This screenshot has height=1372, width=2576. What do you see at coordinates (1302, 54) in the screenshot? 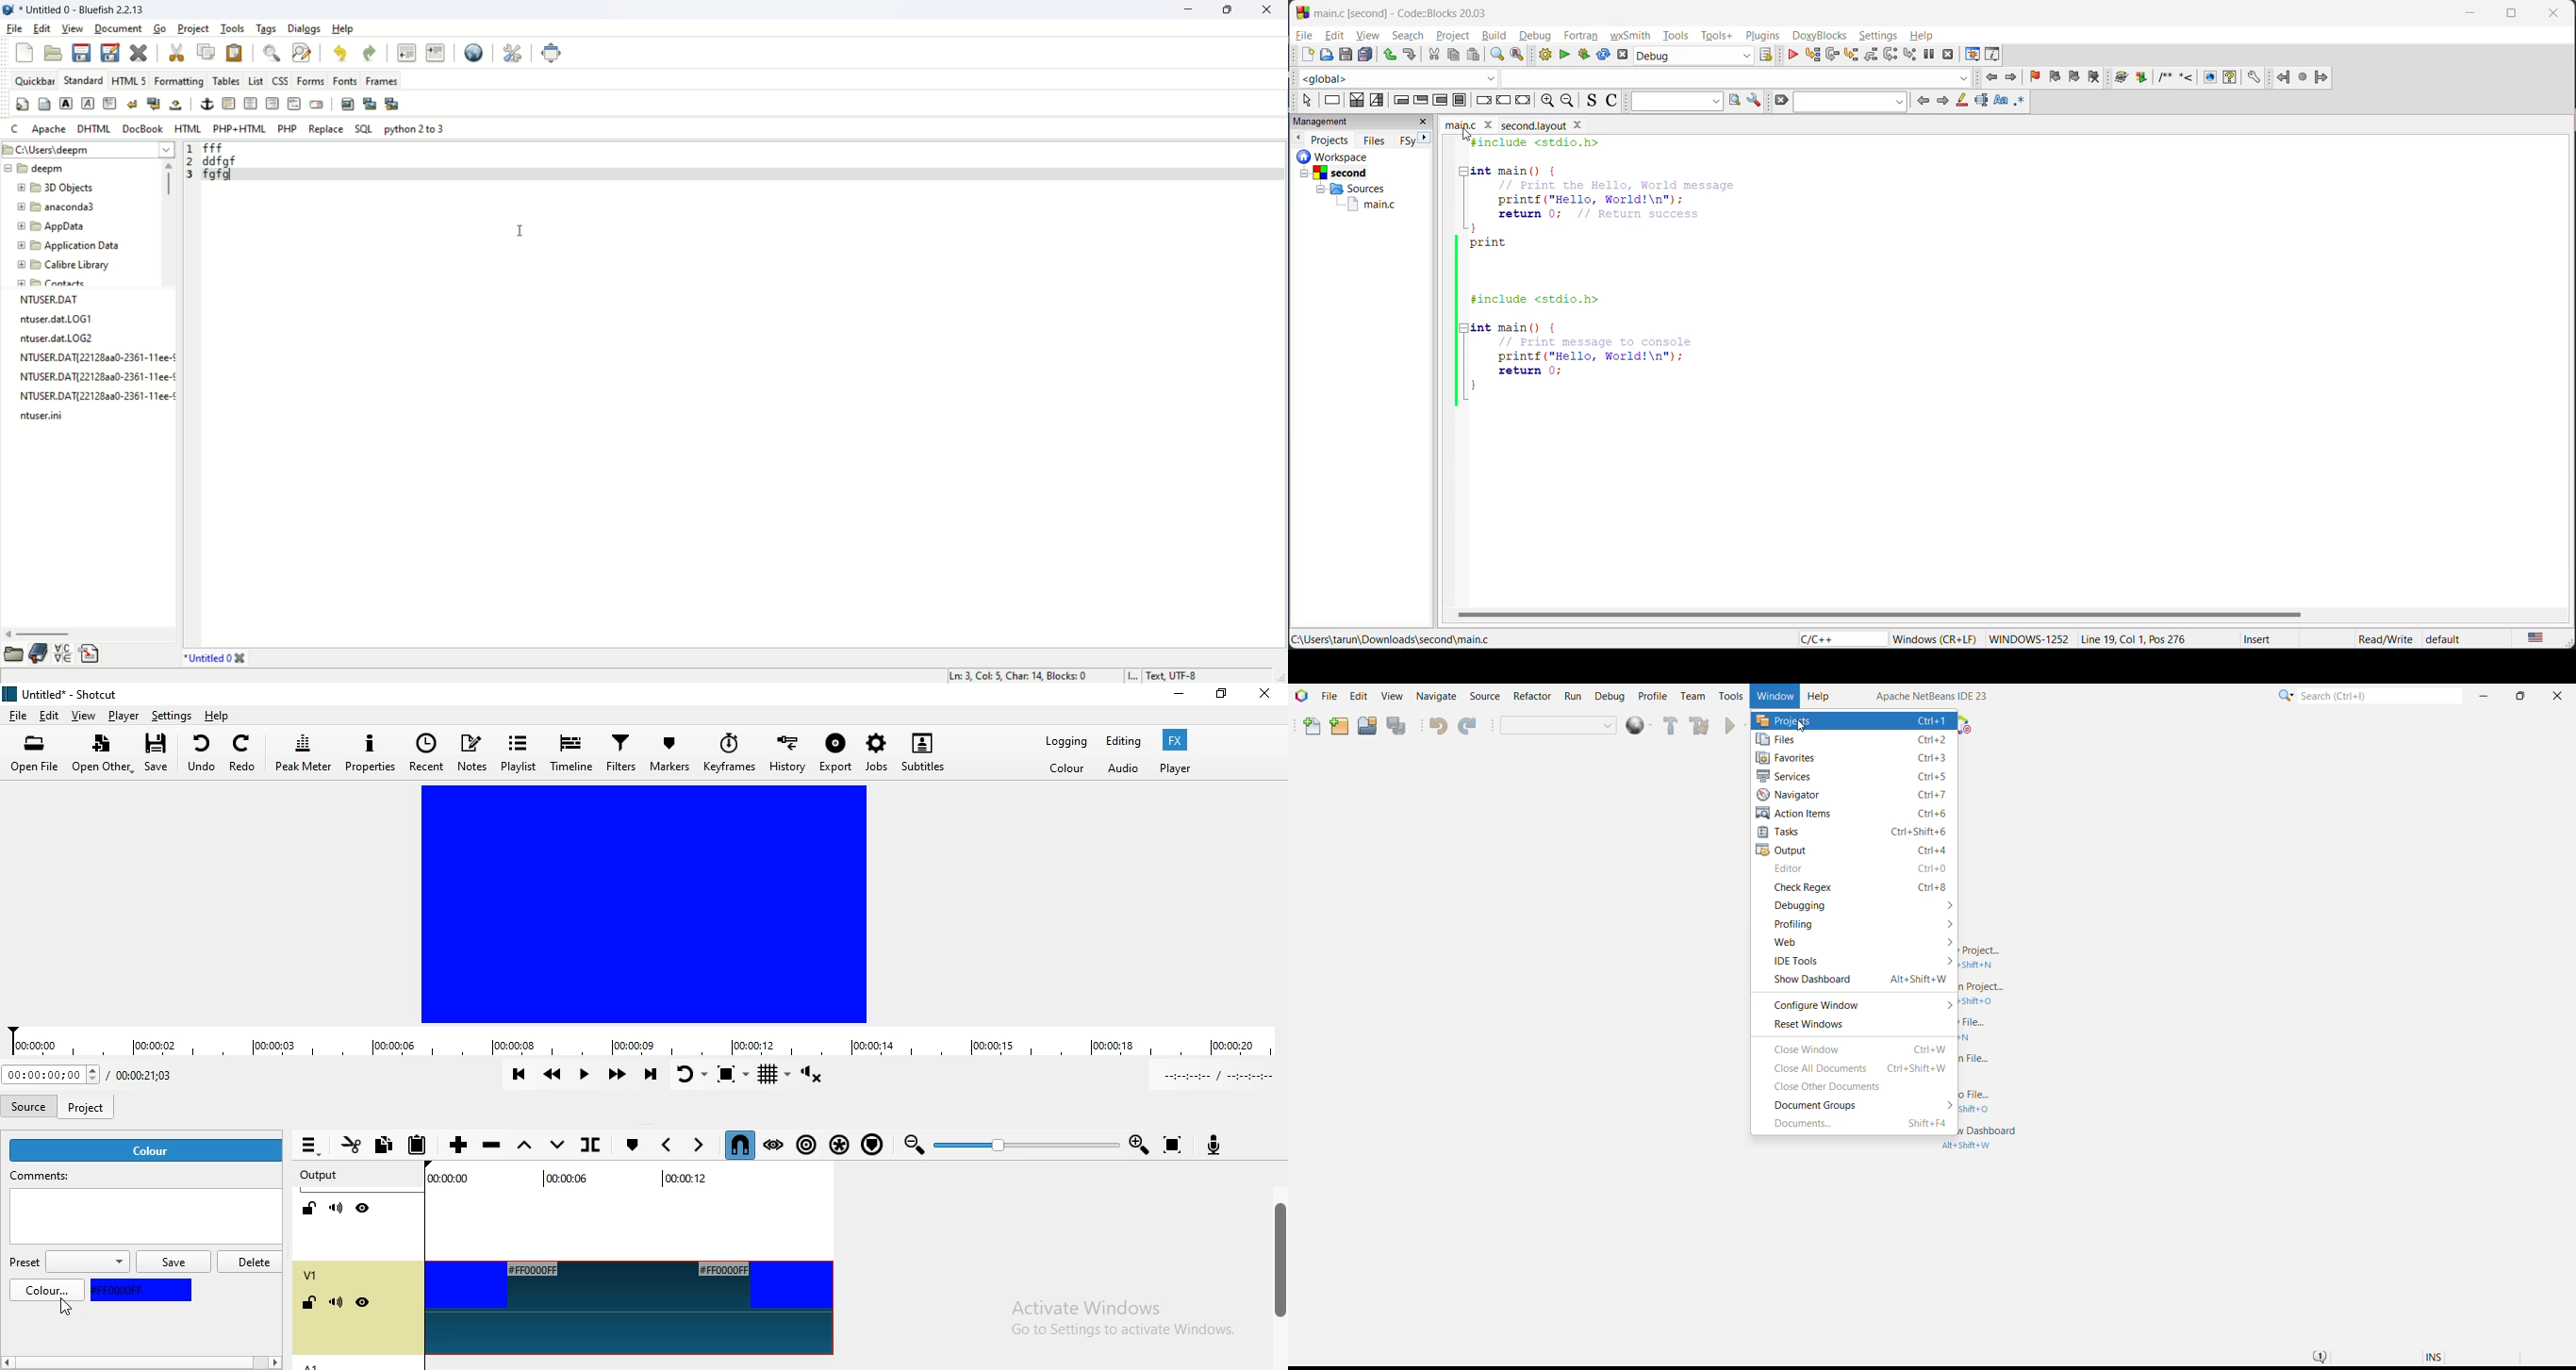
I see `new` at bounding box center [1302, 54].